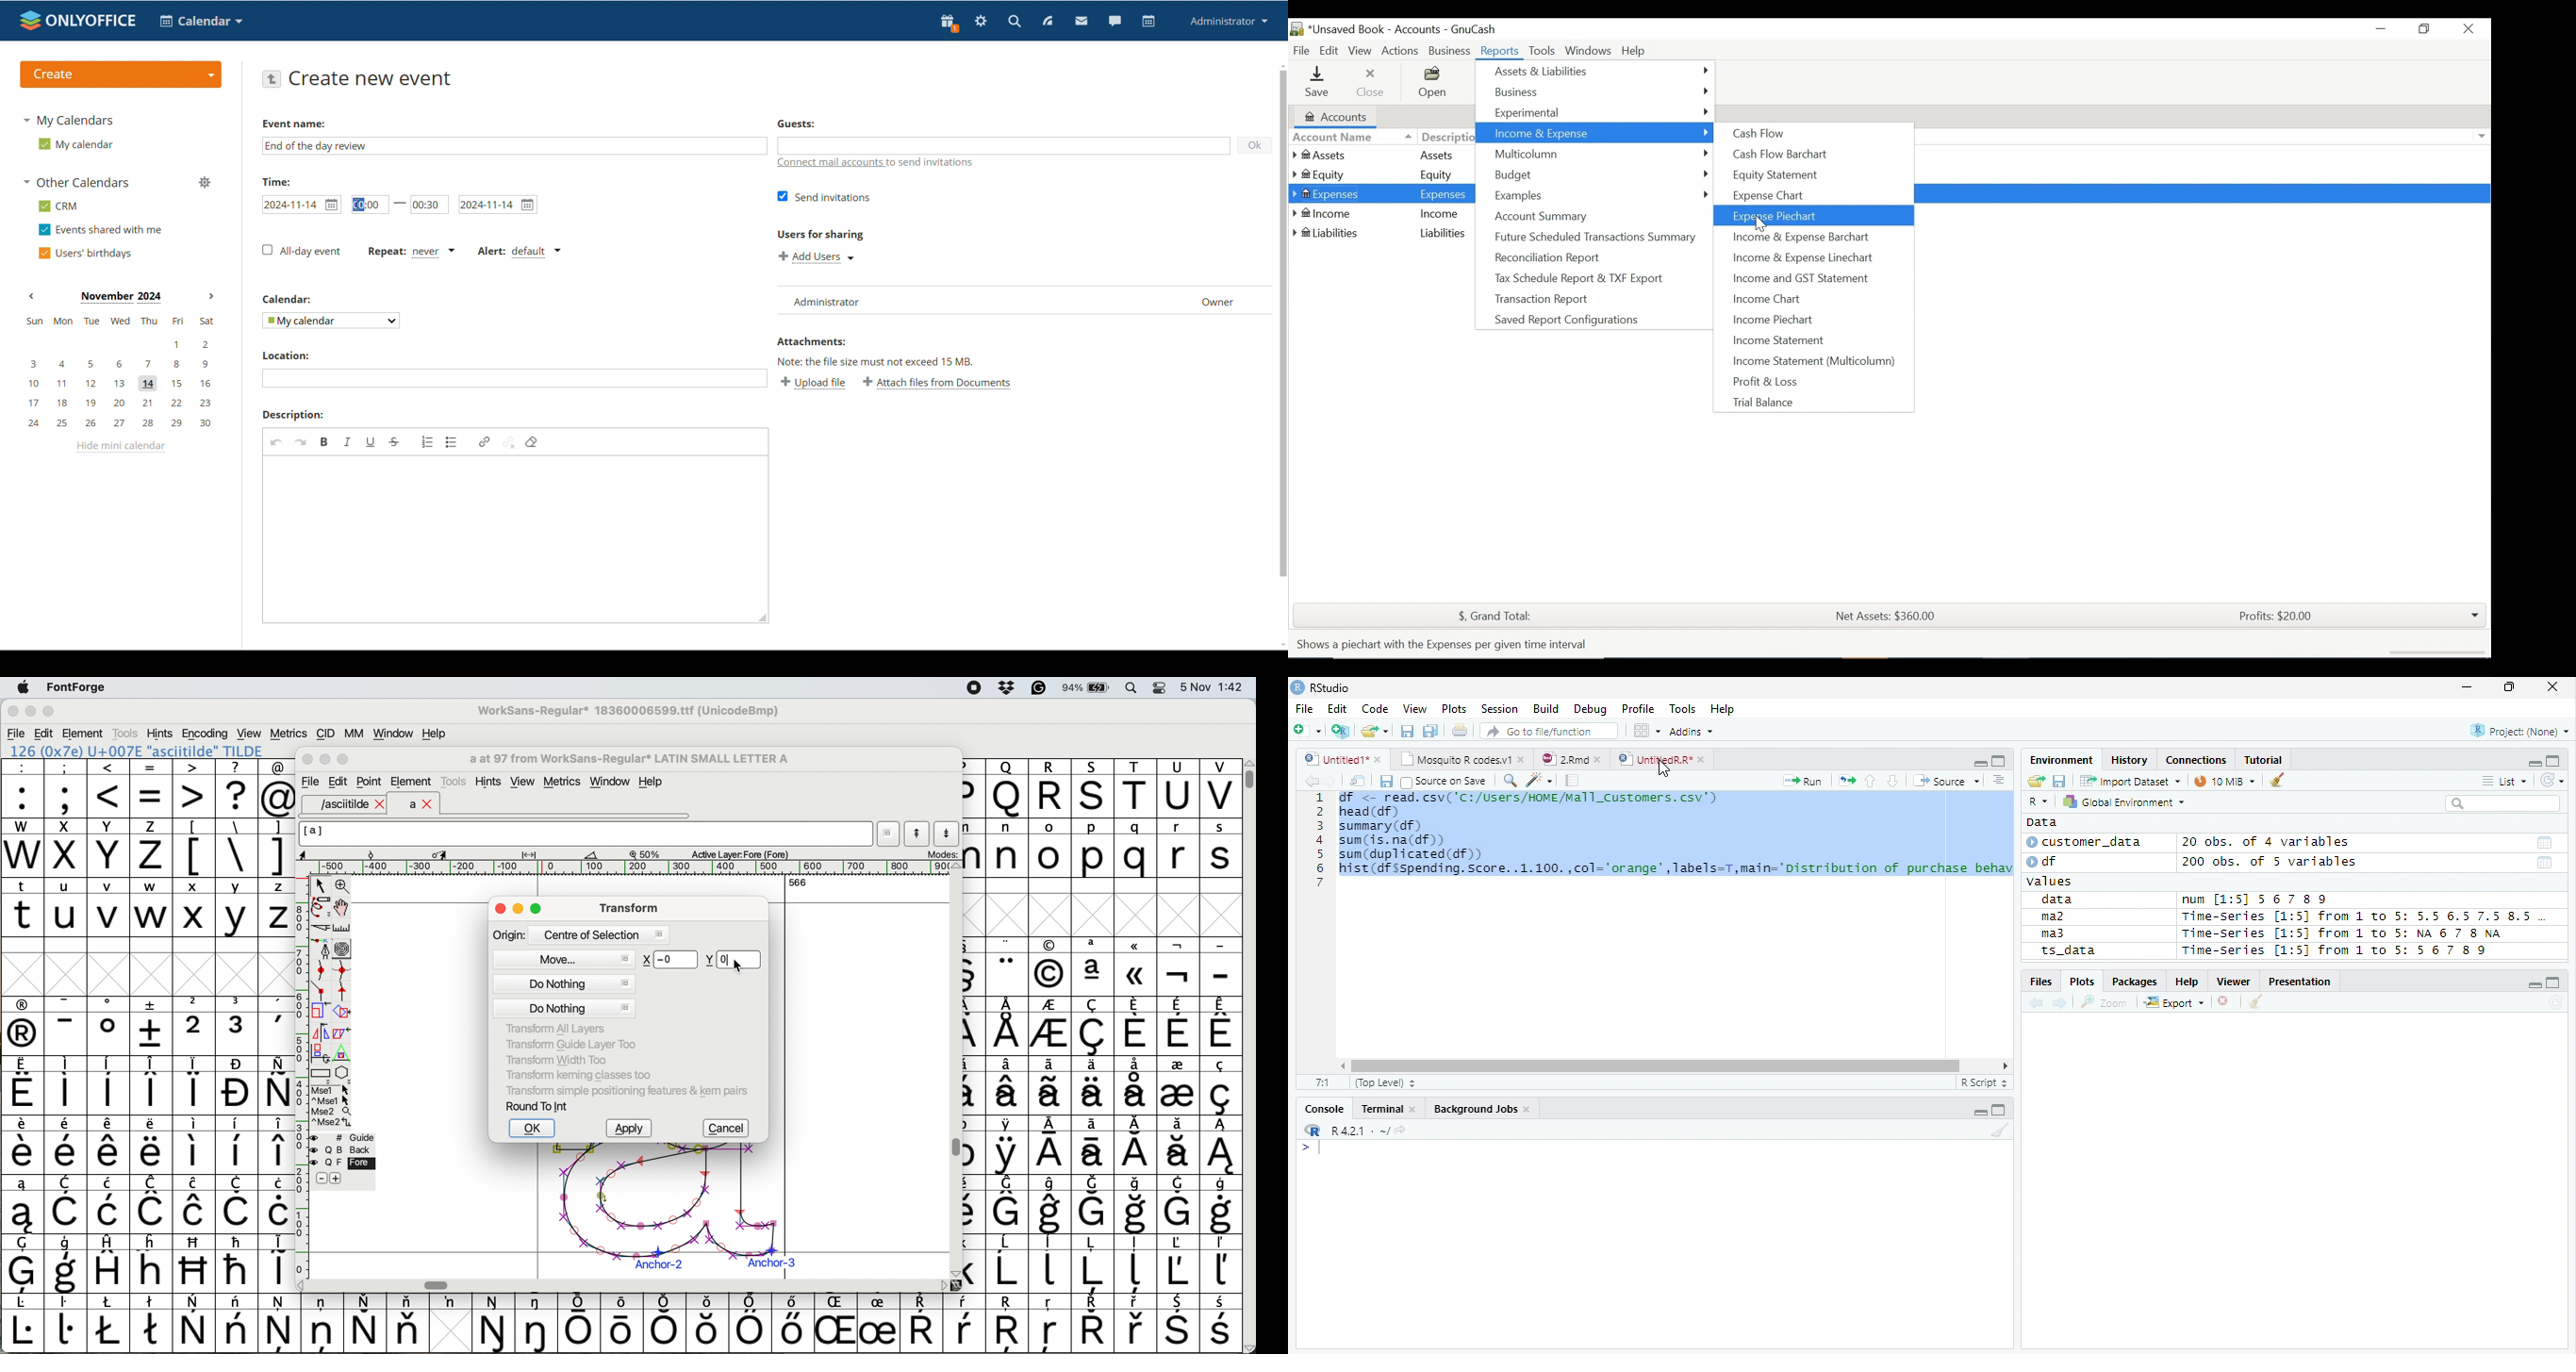  I want to click on fore, so click(343, 1164).